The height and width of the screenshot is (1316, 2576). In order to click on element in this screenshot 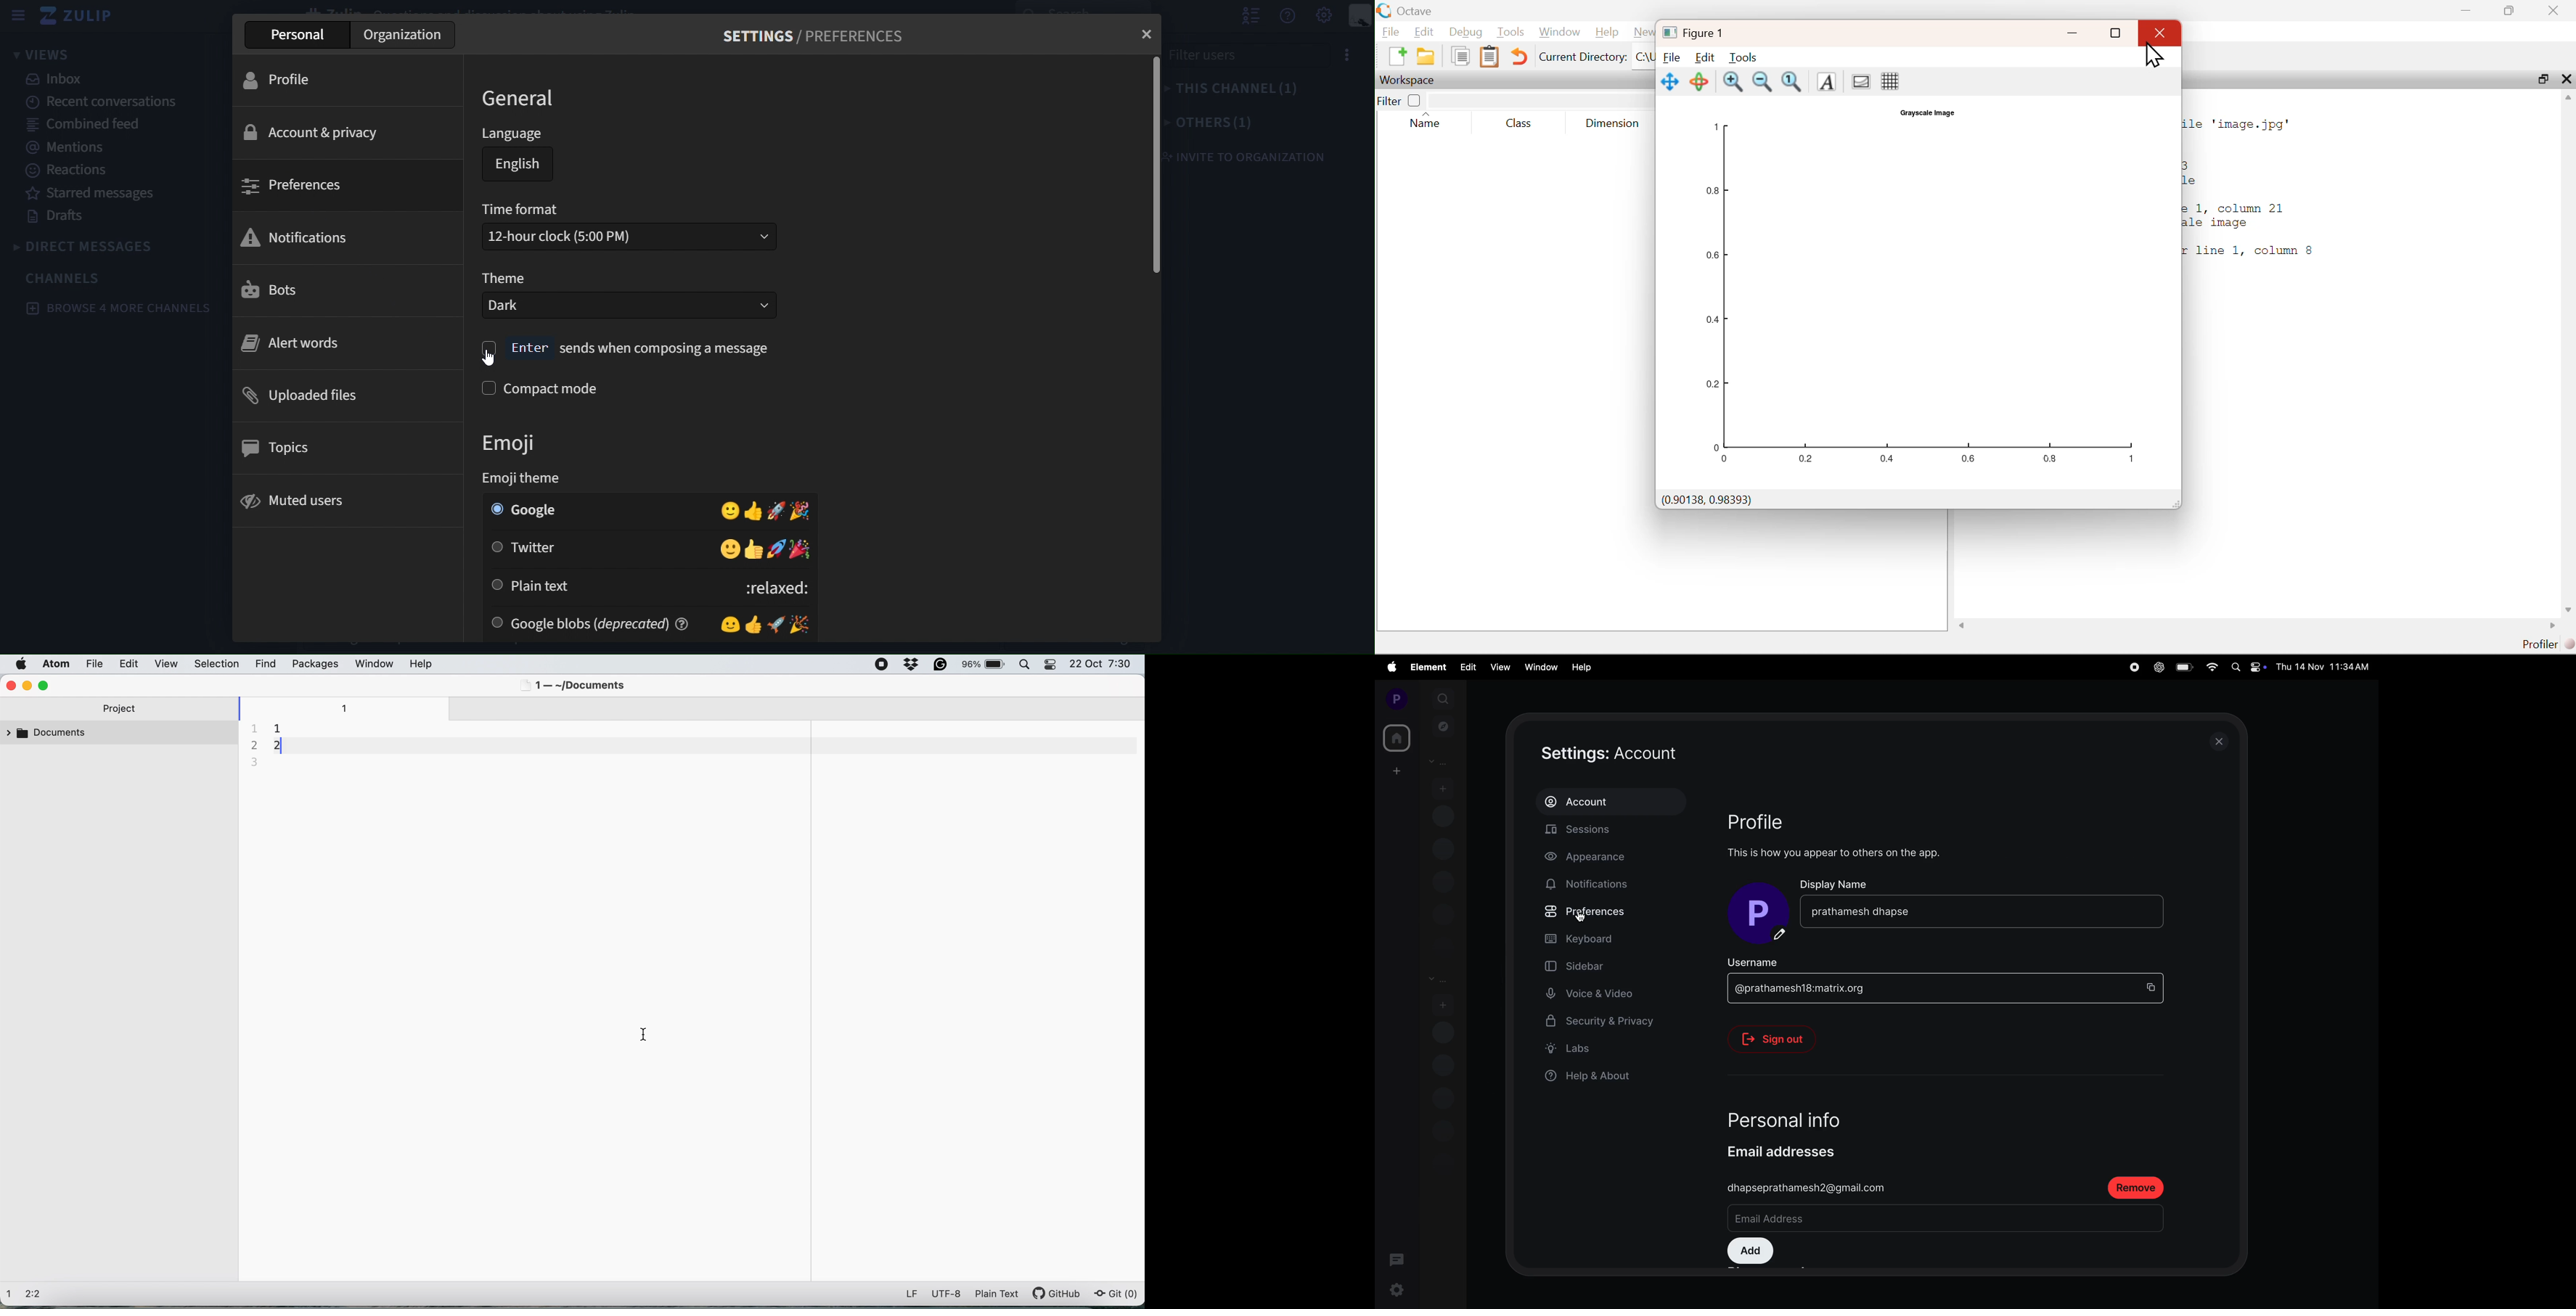, I will do `click(1426, 666)`.